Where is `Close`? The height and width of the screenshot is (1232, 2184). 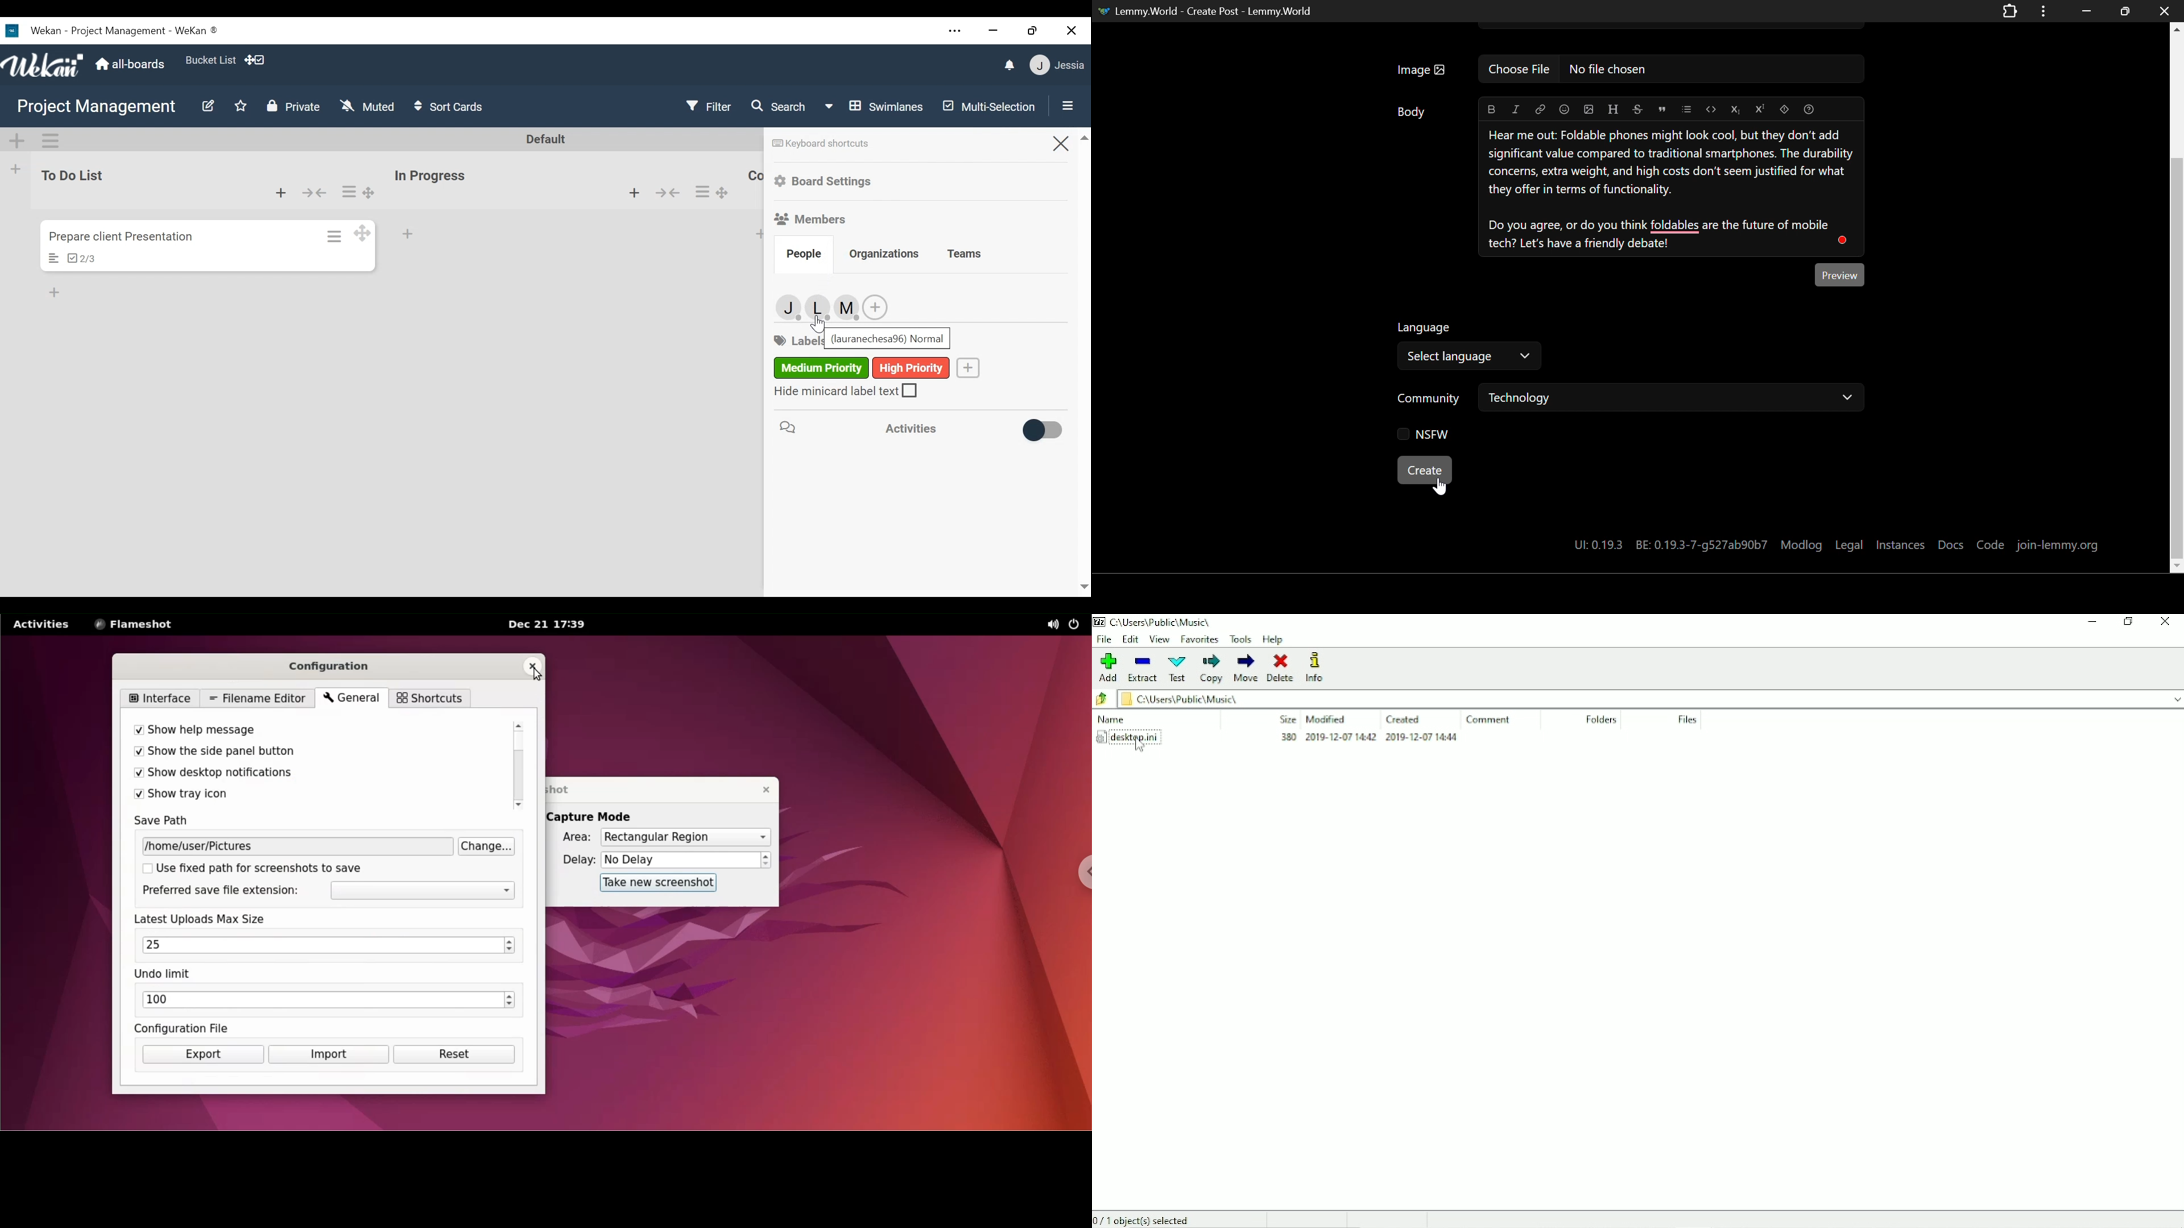 Close is located at coordinates (1060, 142).